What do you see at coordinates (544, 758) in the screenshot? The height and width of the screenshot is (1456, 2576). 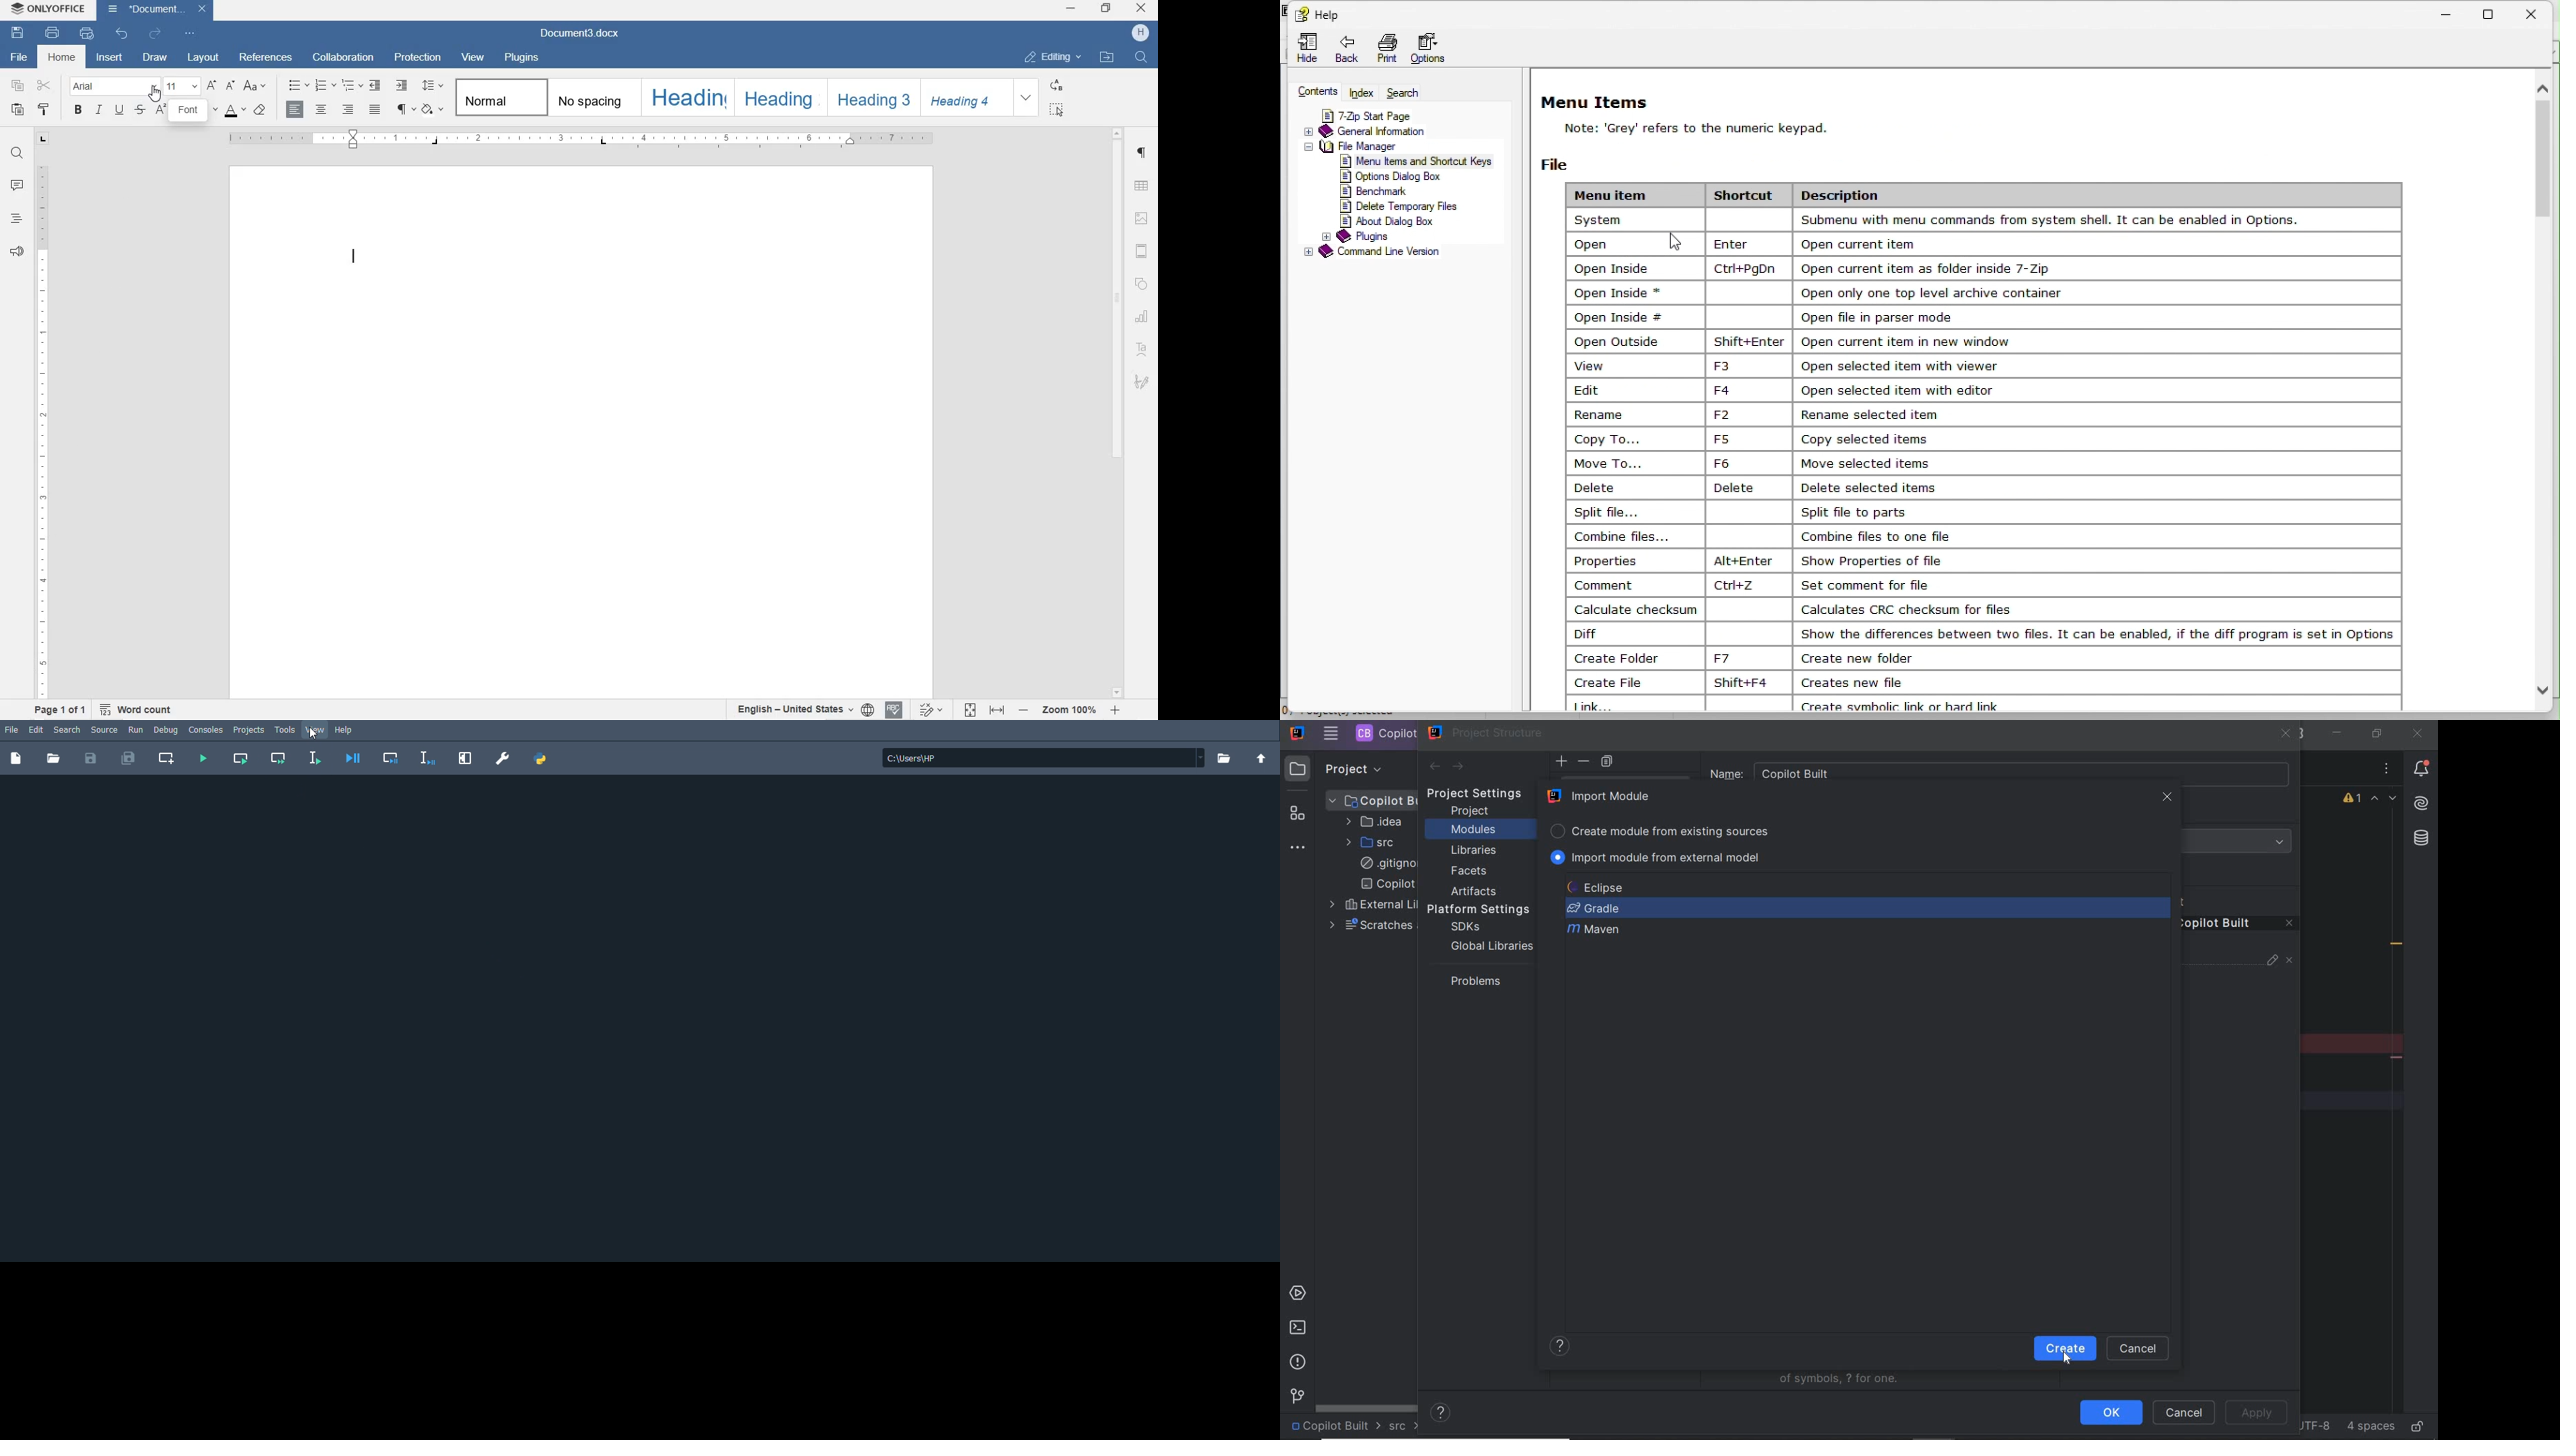 I see `PYTHONPATH manager` at bounding box center [544, 758].